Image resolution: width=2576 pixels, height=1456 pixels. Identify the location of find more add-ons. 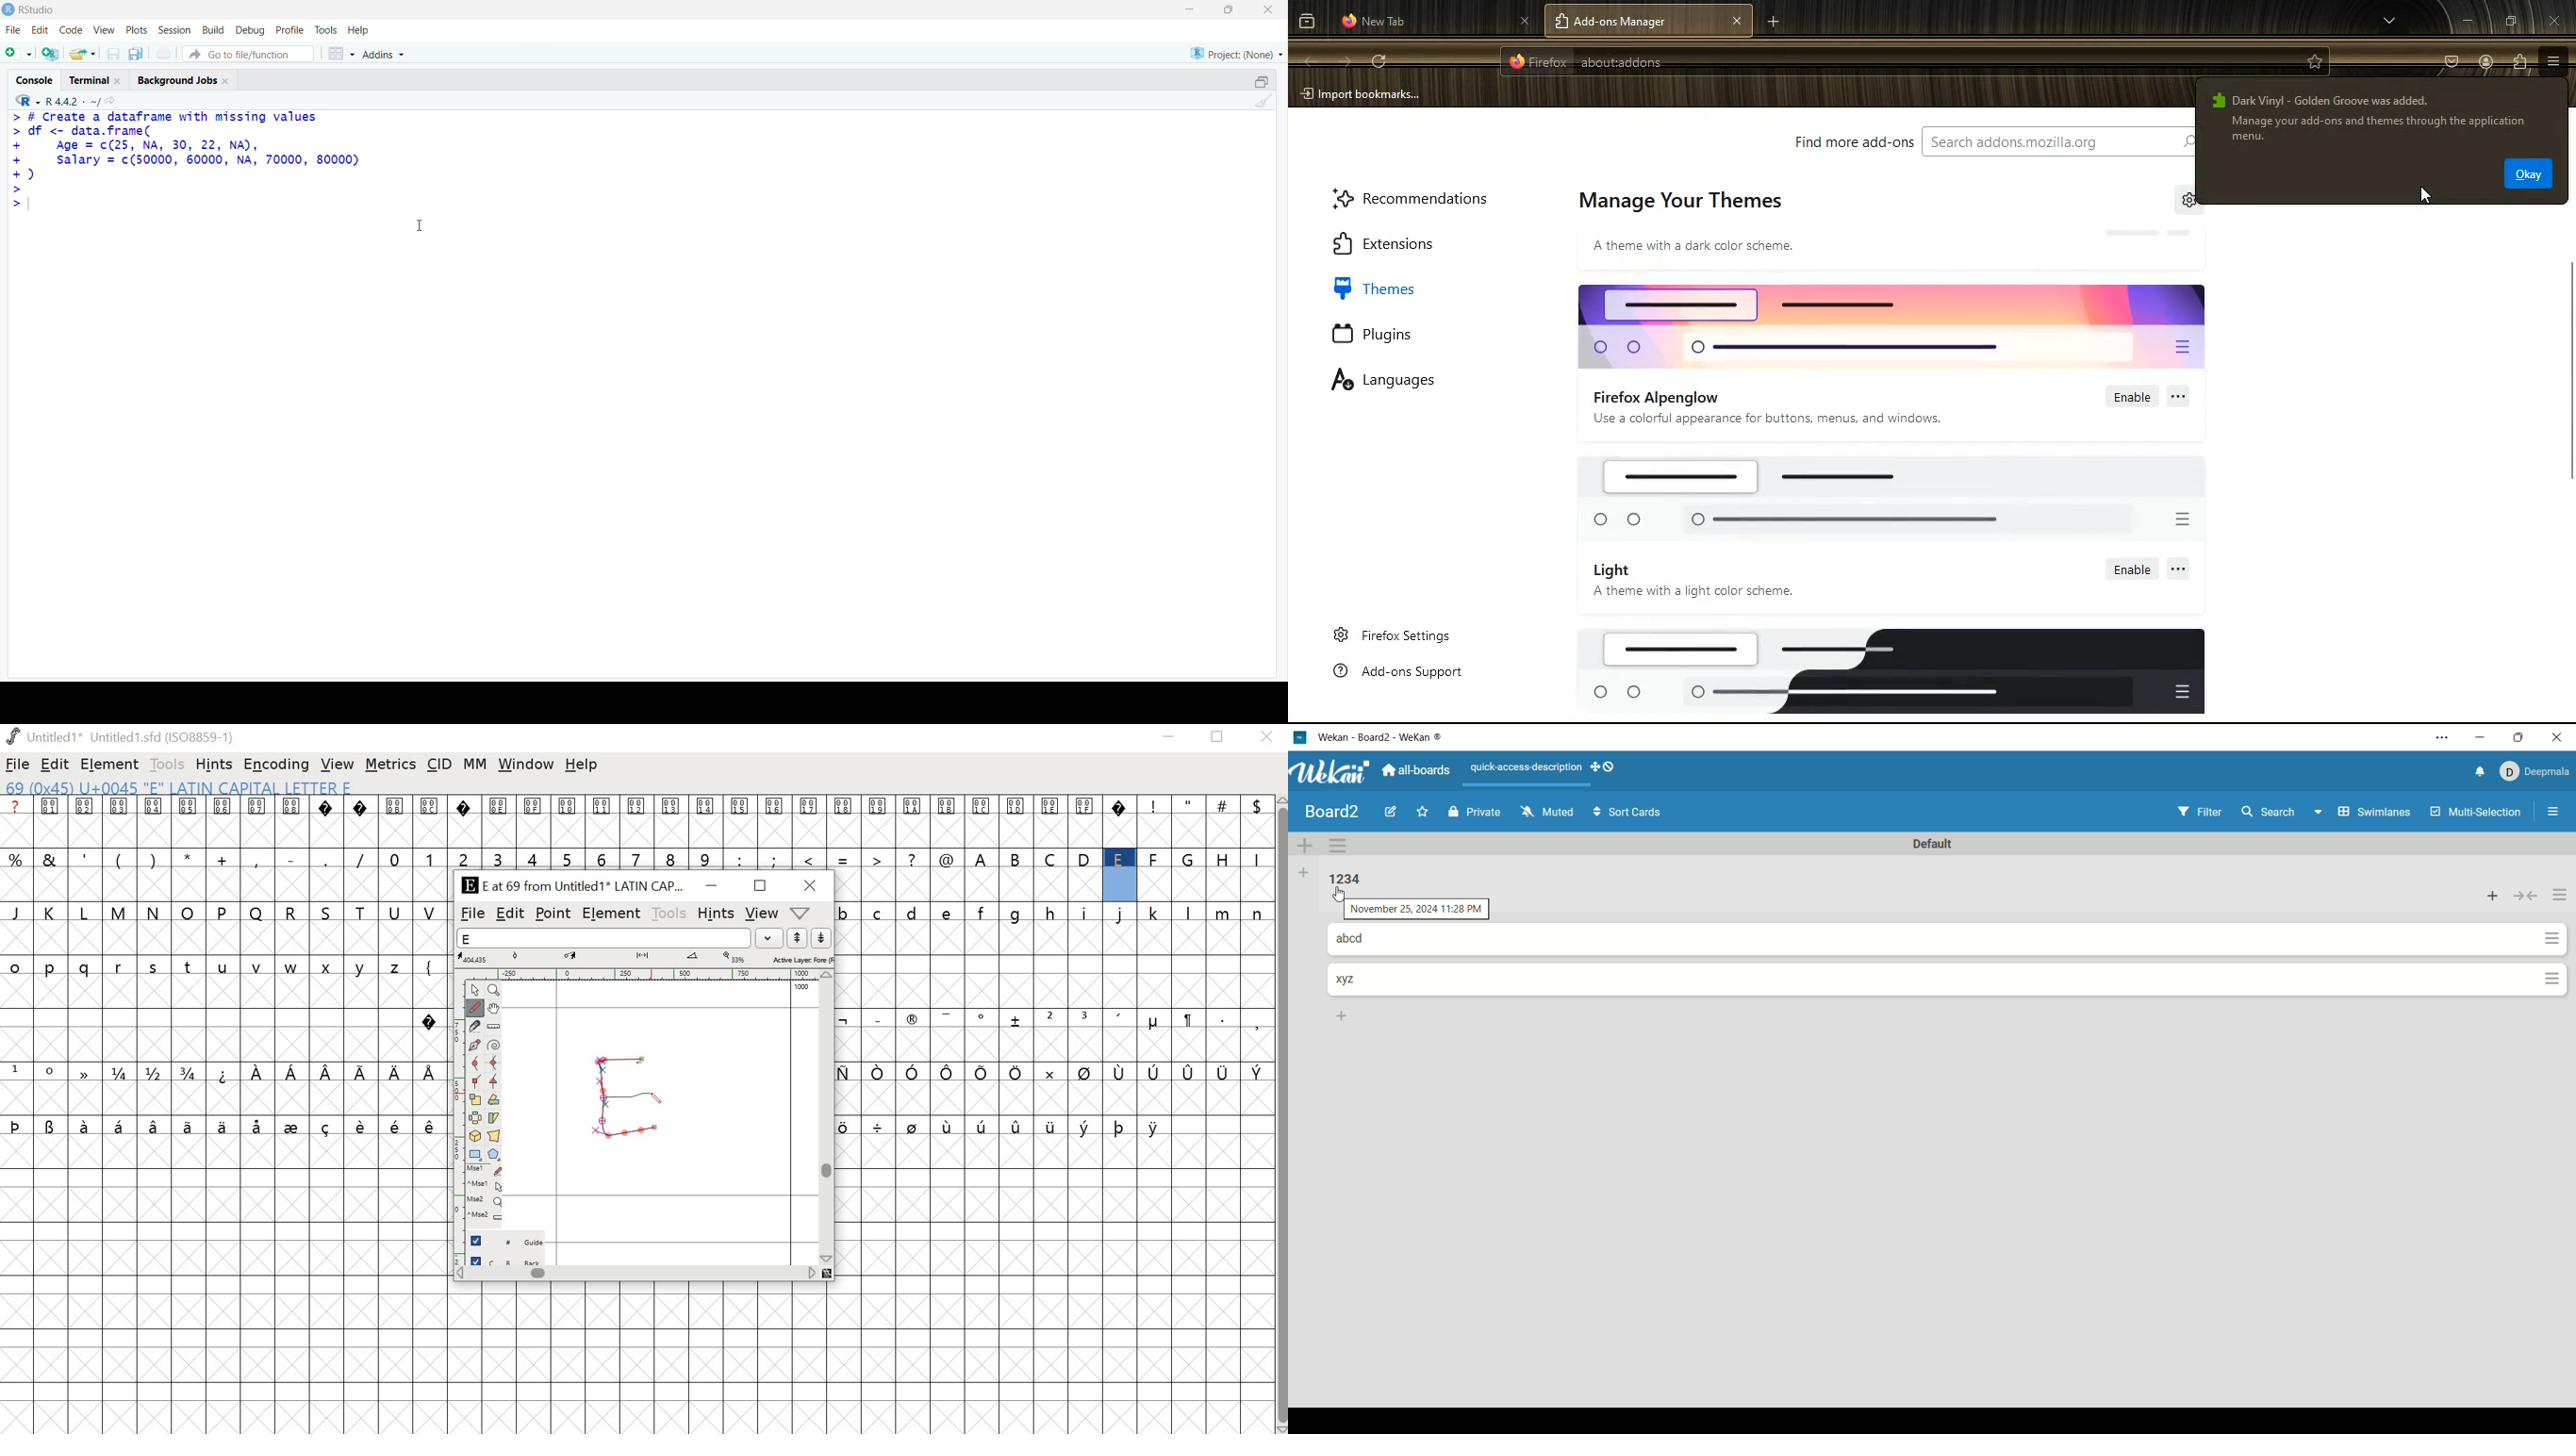
(1847, 140).